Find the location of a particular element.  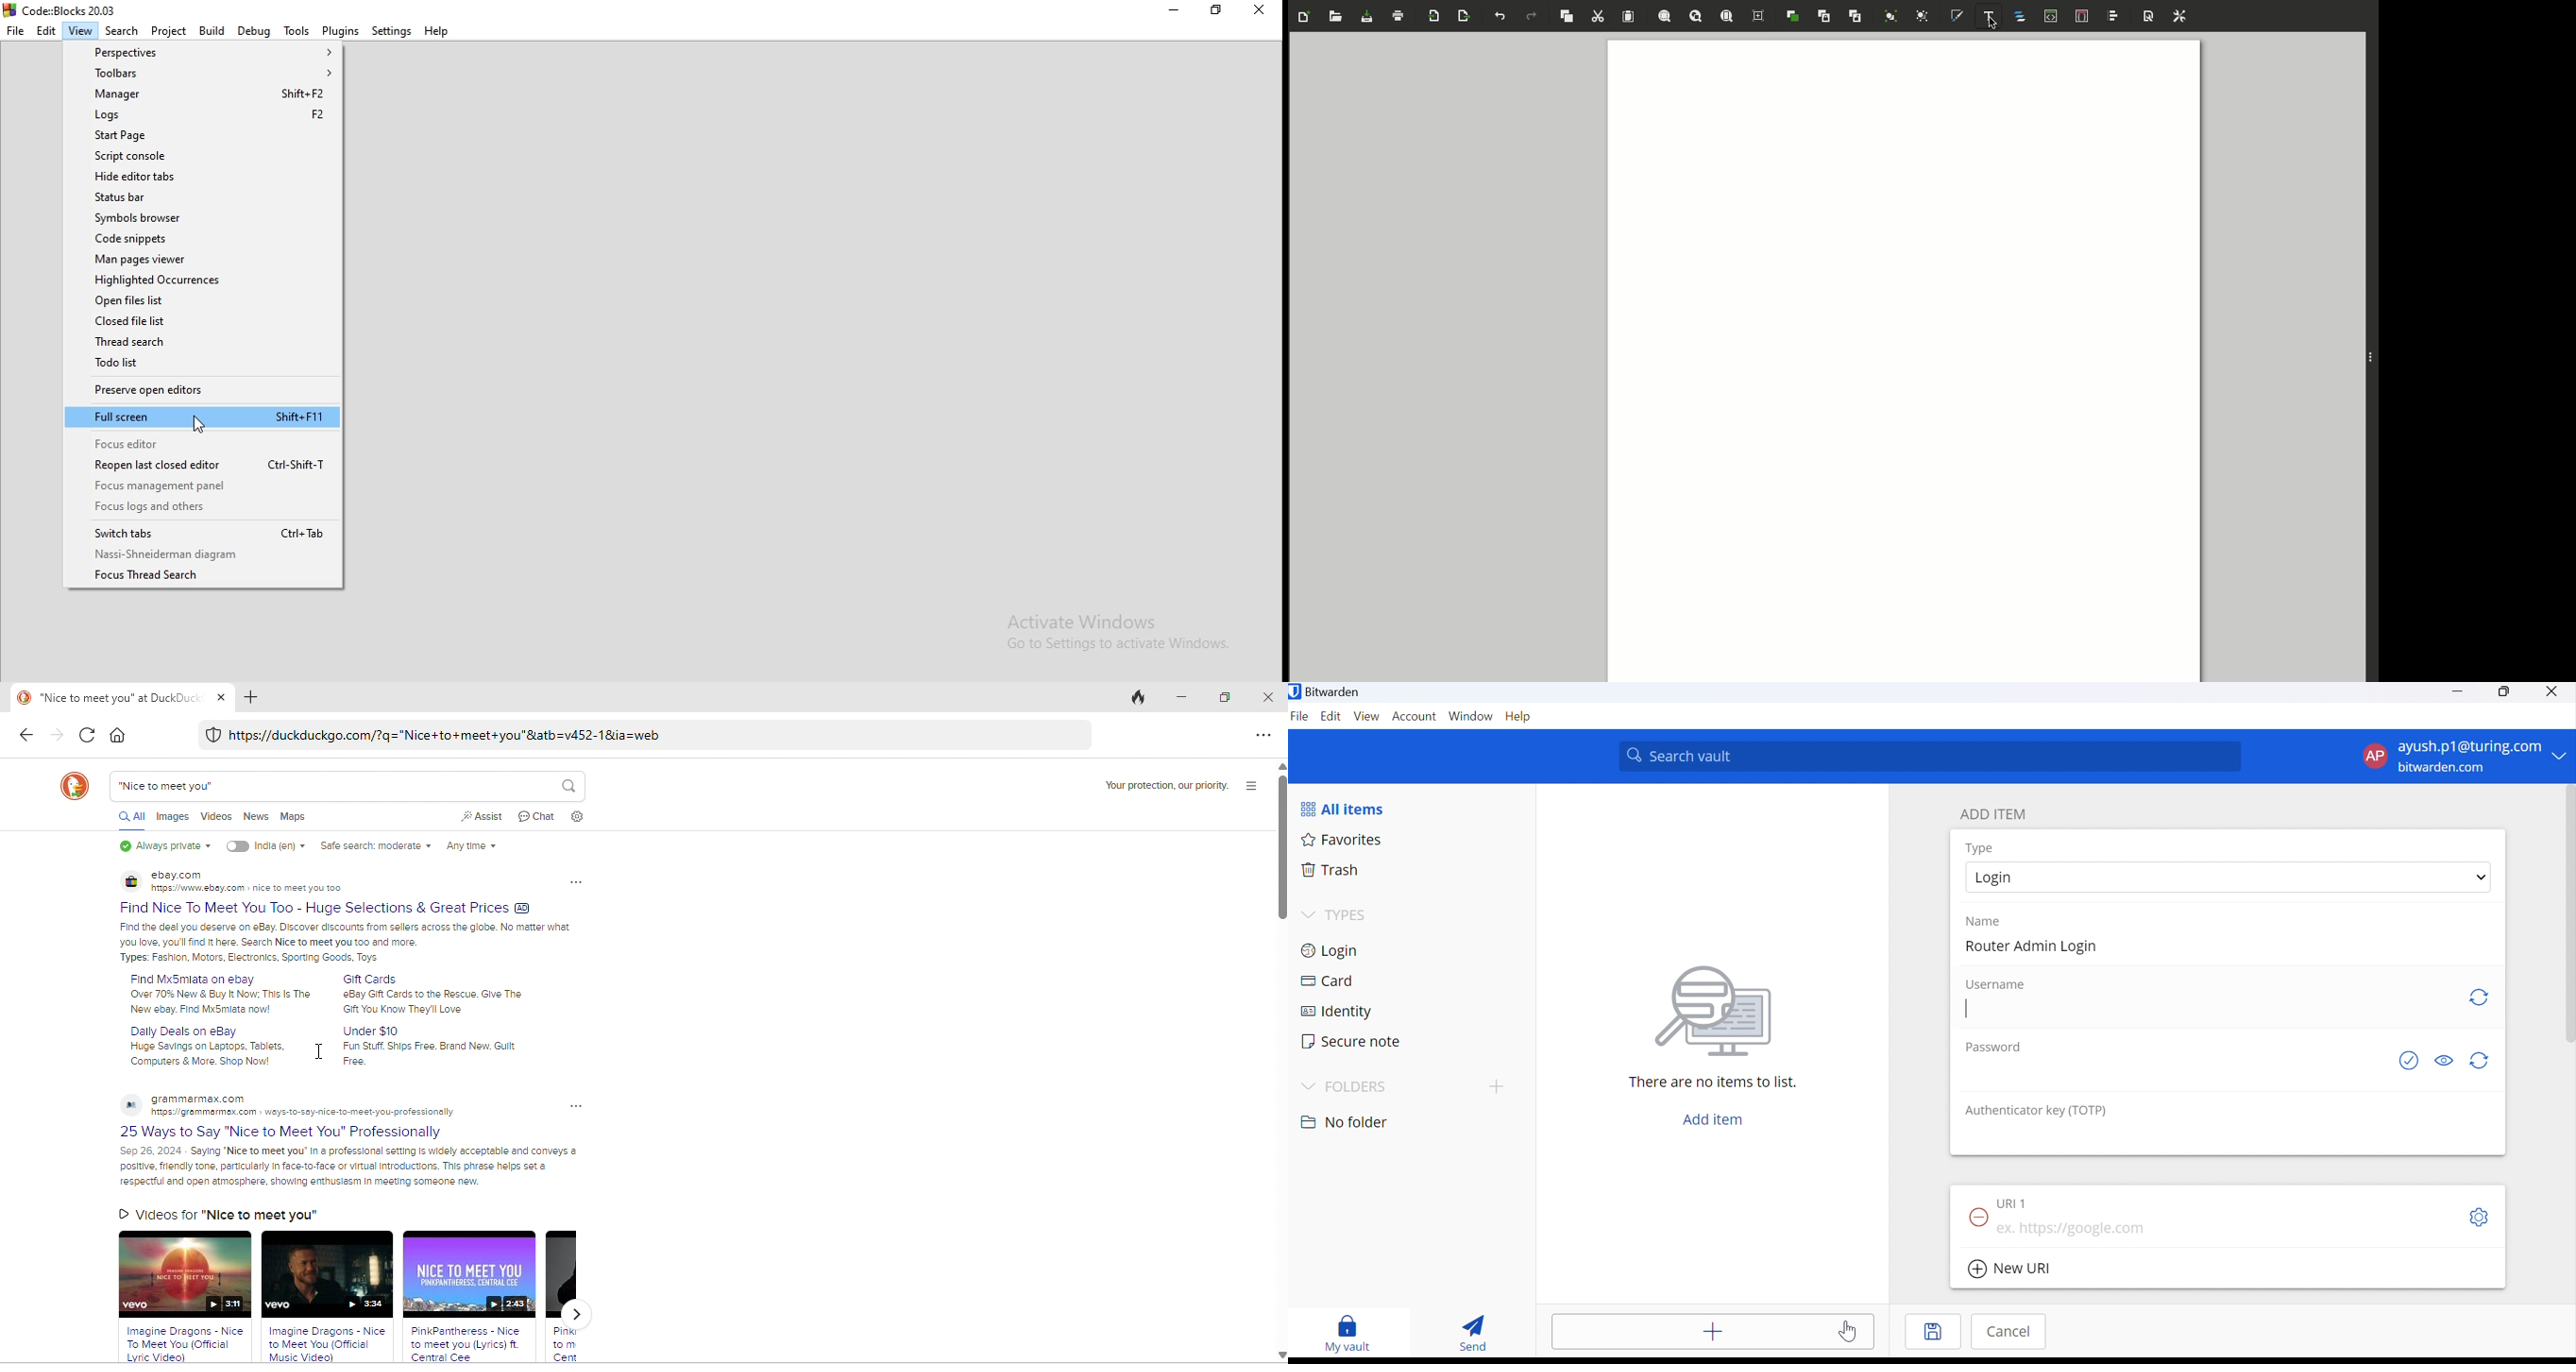

Nas-Shneiderman diagram is located at coordinates (204, 554).